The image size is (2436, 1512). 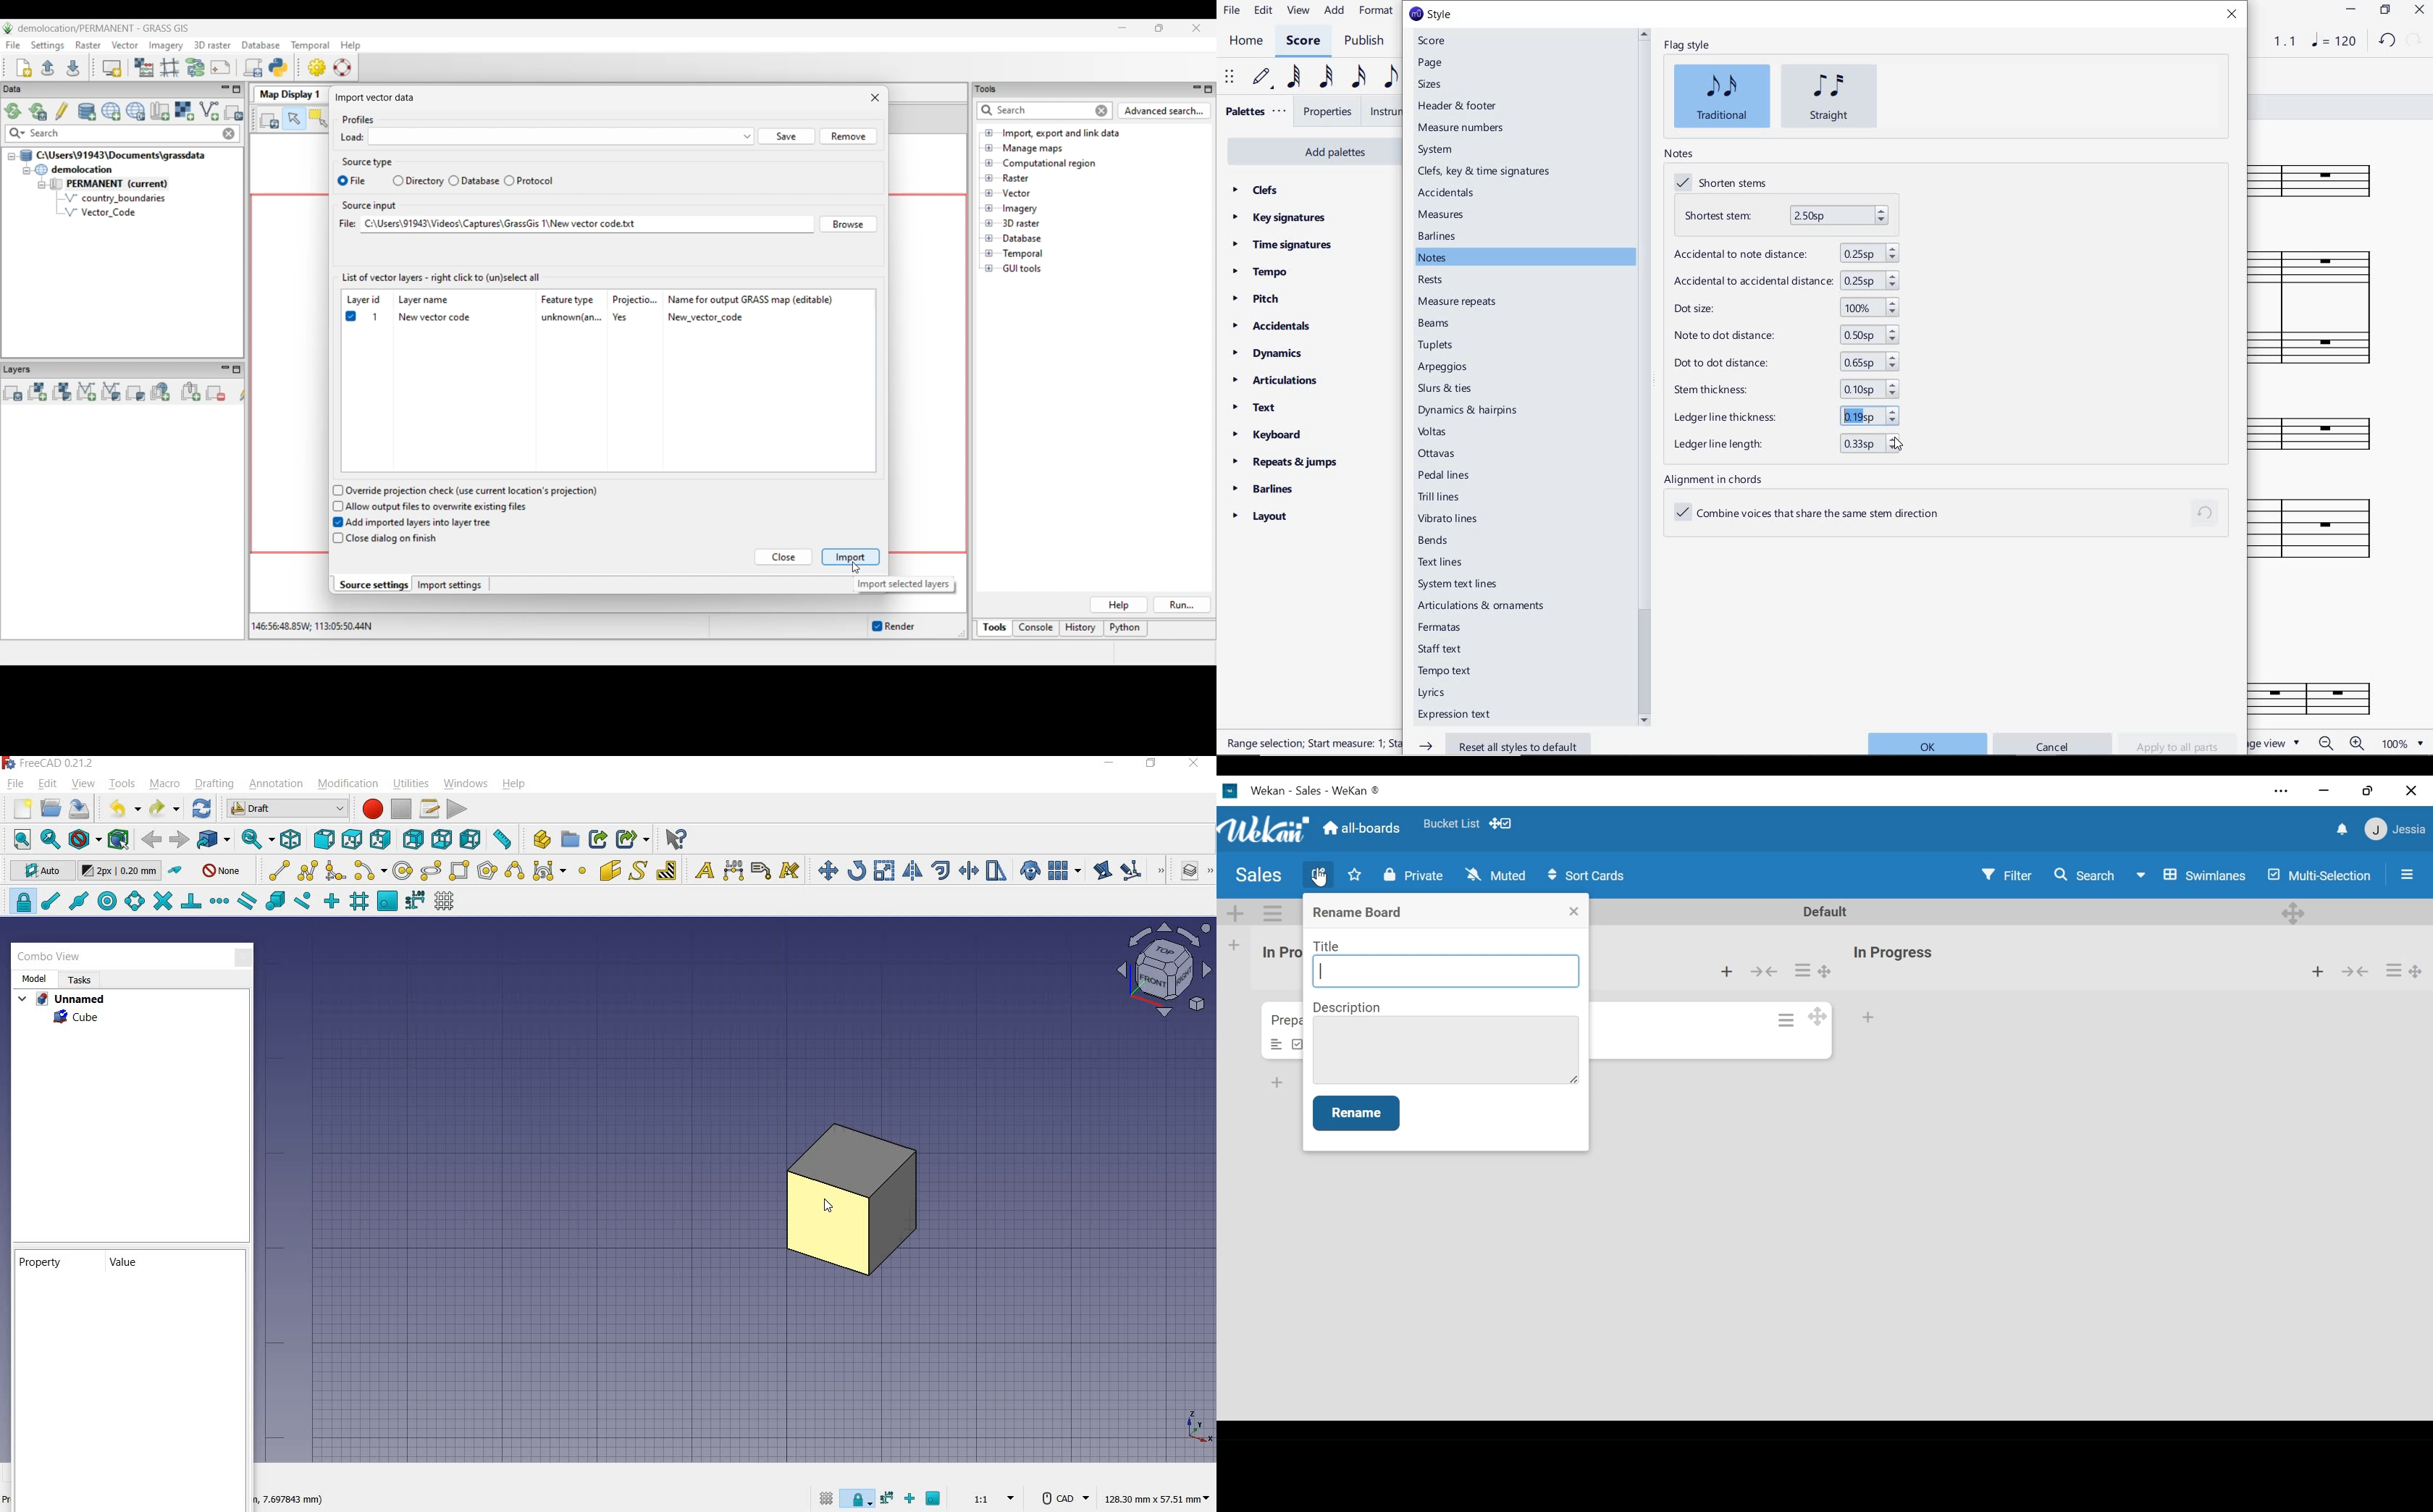 What do you see at coordinates (248, 903) in the screenshot?
I see `snap parallel` at bounding box center [248, 903].